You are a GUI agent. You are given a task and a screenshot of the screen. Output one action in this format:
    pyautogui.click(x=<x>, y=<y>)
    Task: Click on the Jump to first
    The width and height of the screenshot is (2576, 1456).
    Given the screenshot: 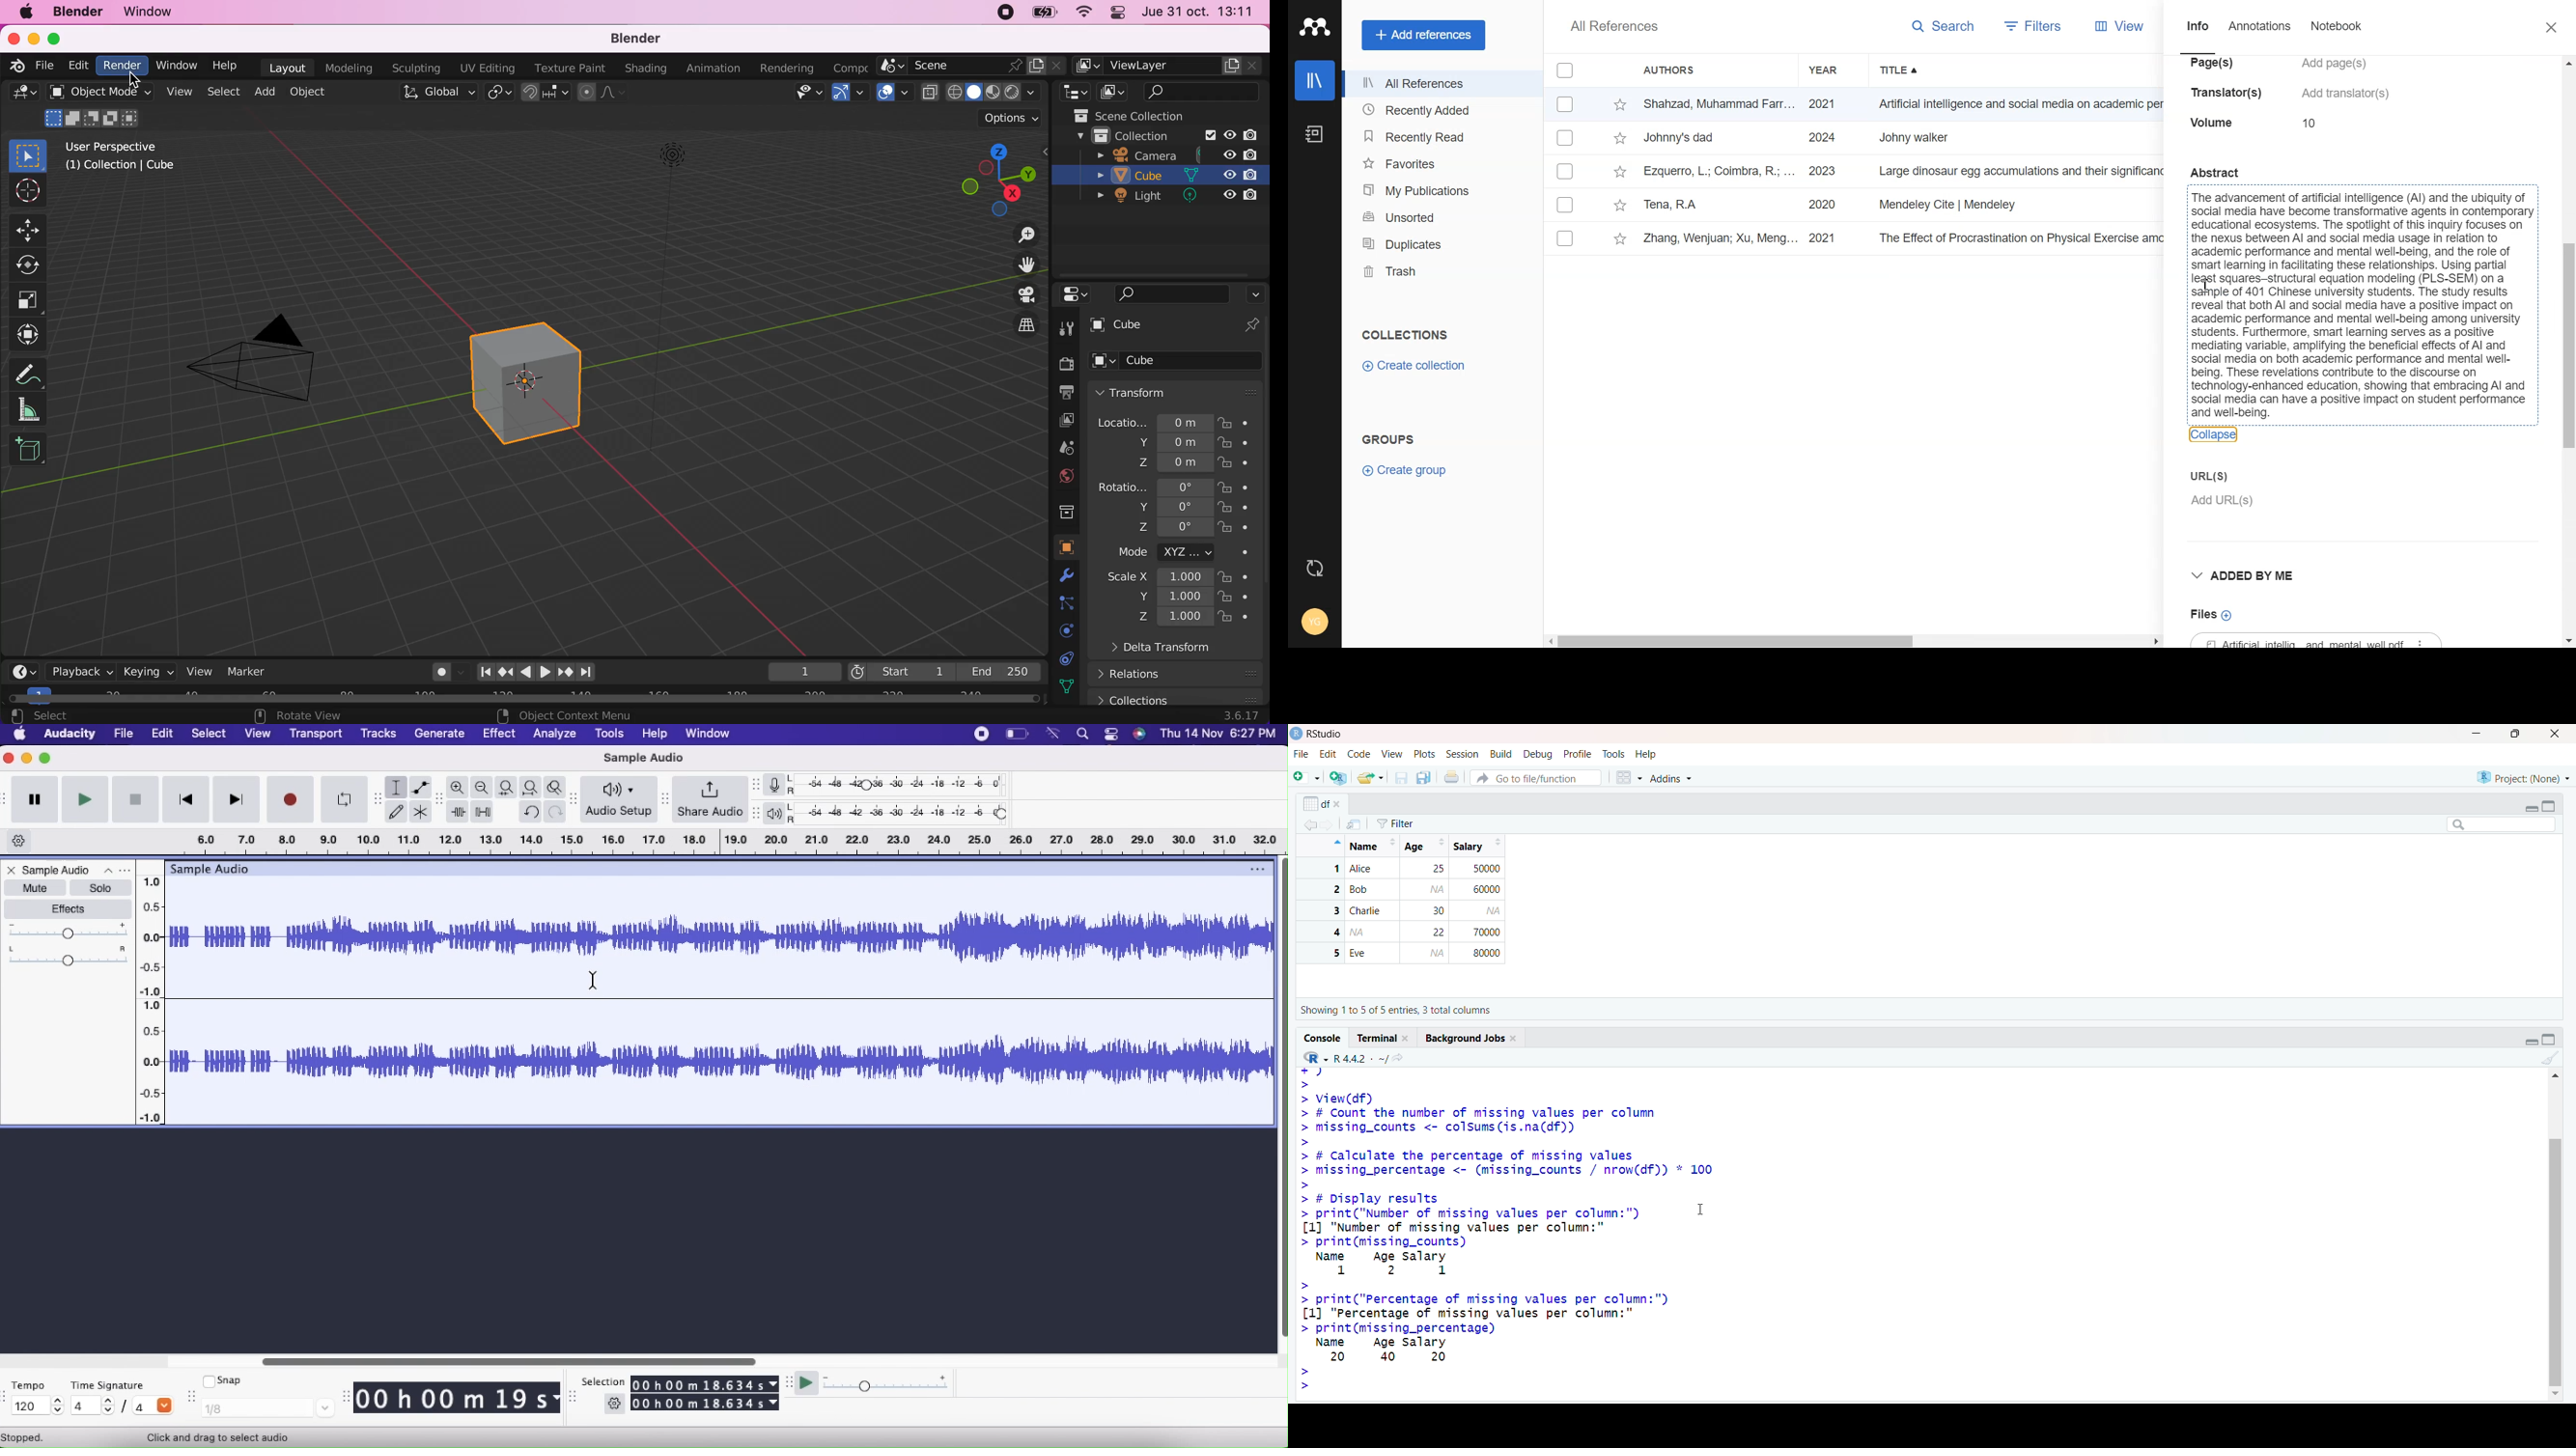 What is the action you would take?
    pyautogui.click(x=482, y=671)
    